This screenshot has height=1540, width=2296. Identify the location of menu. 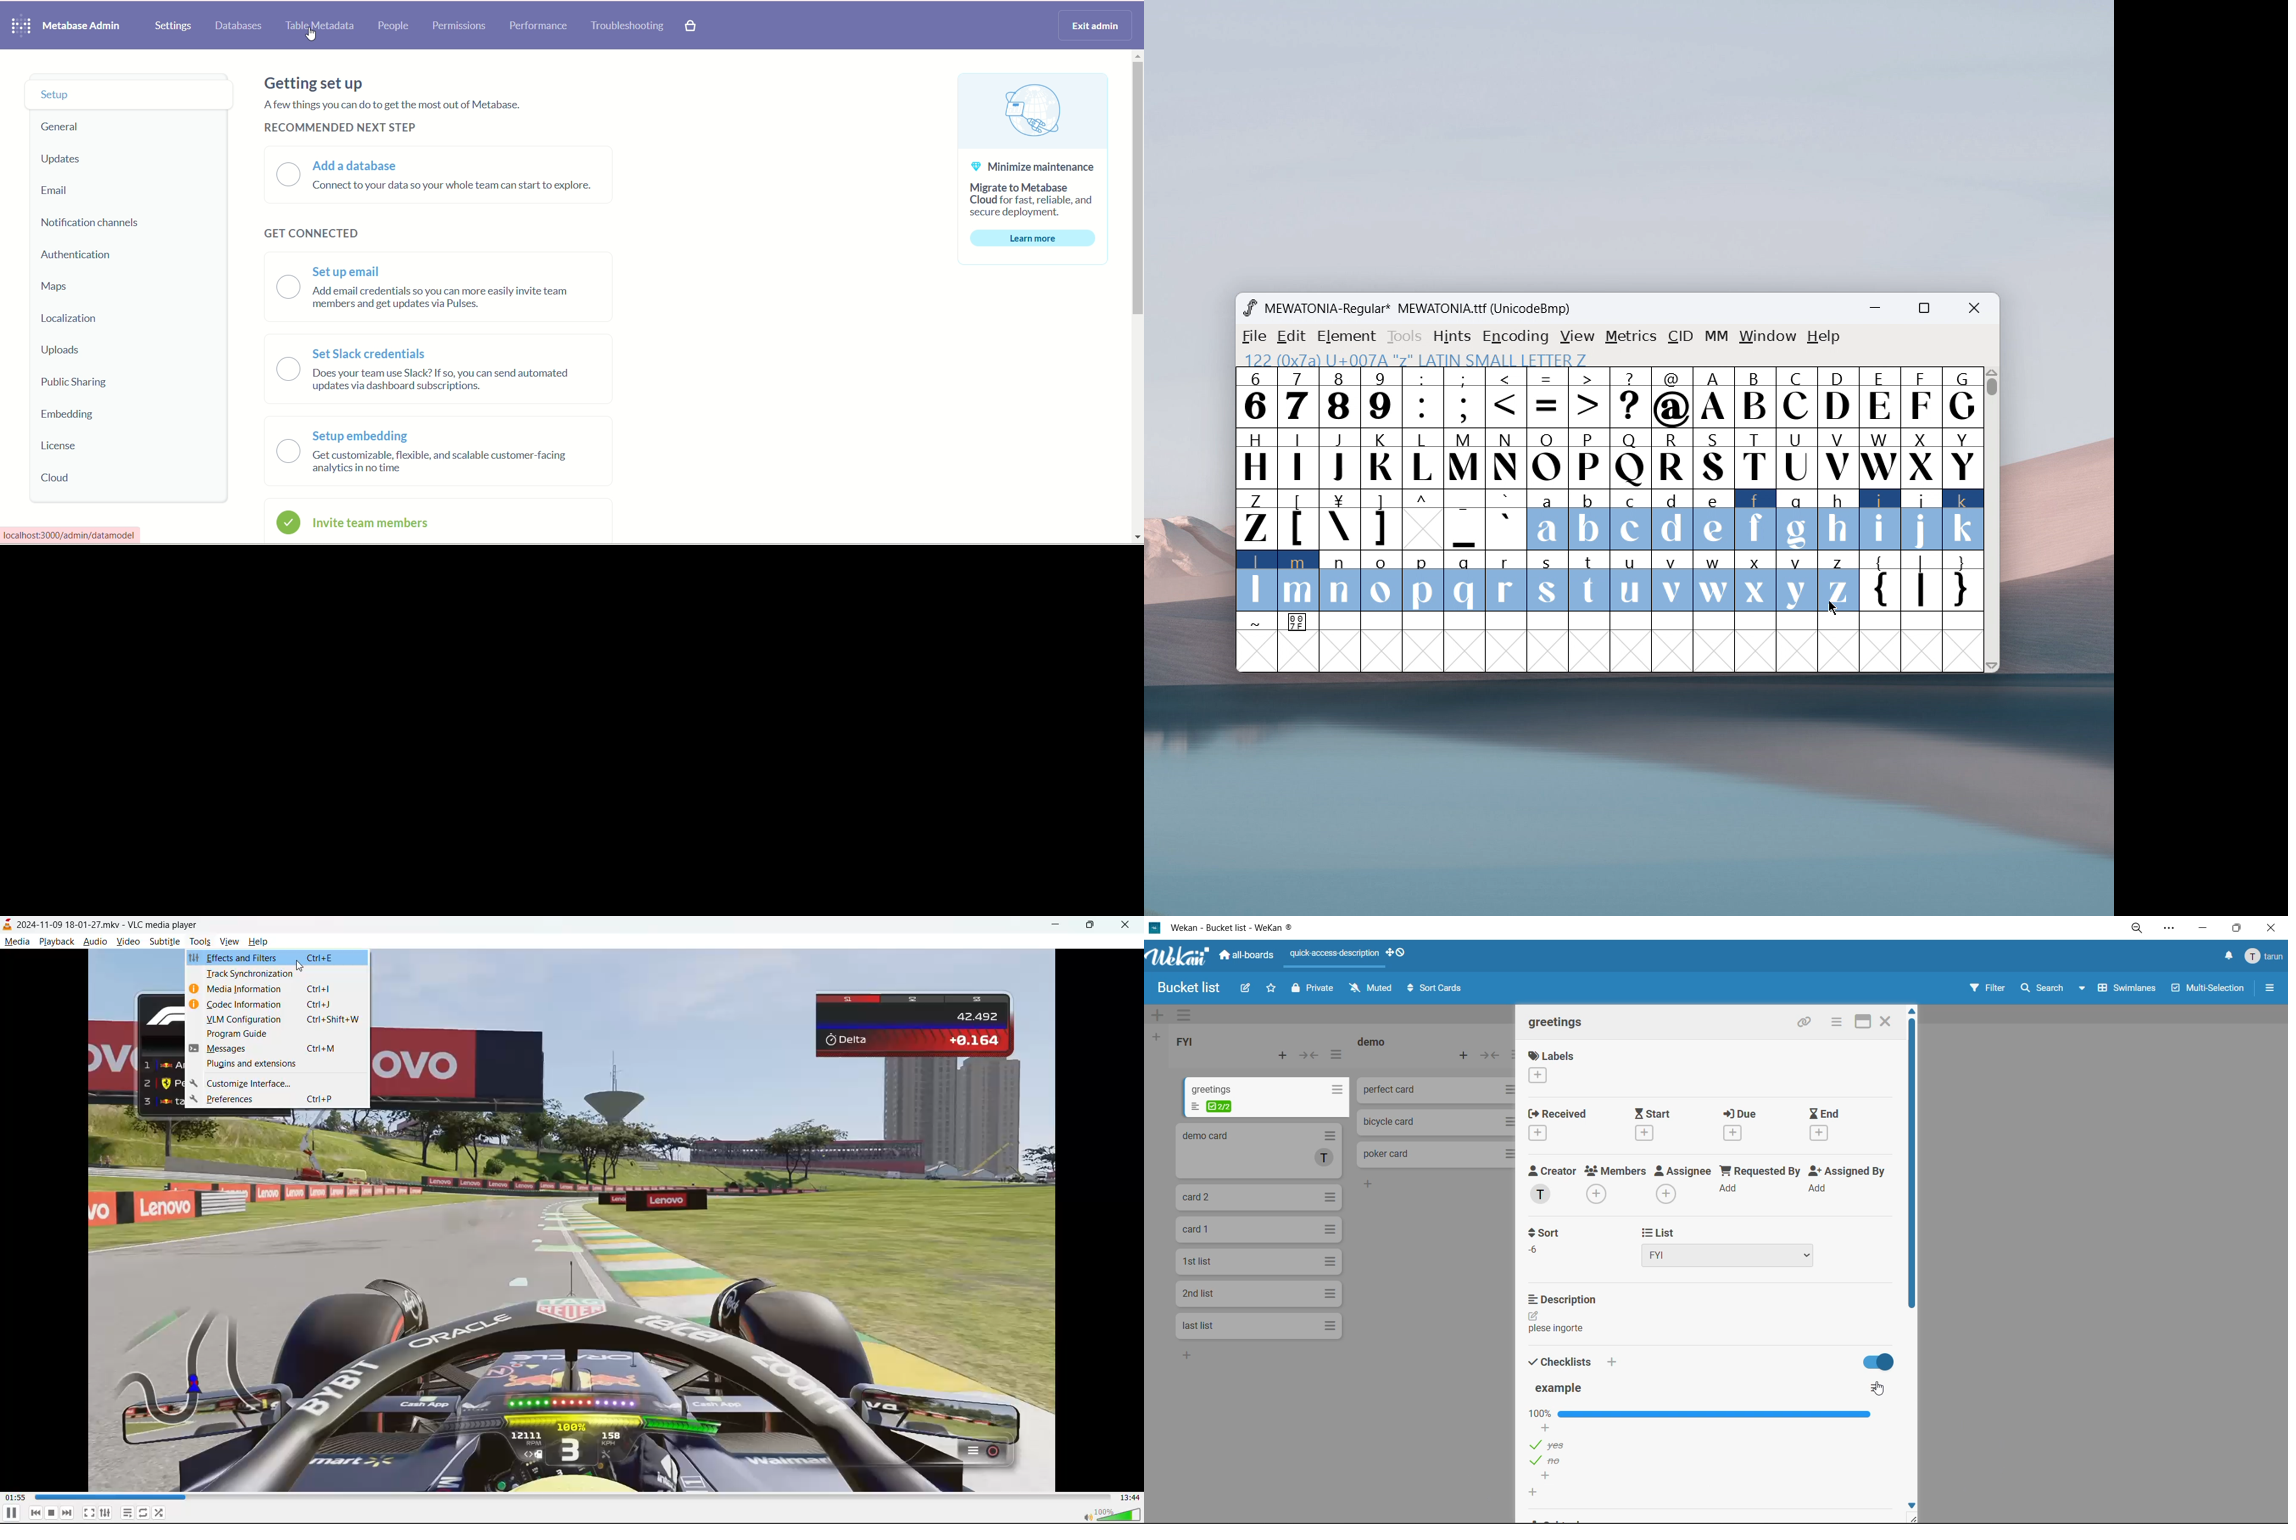
(2265, 957).